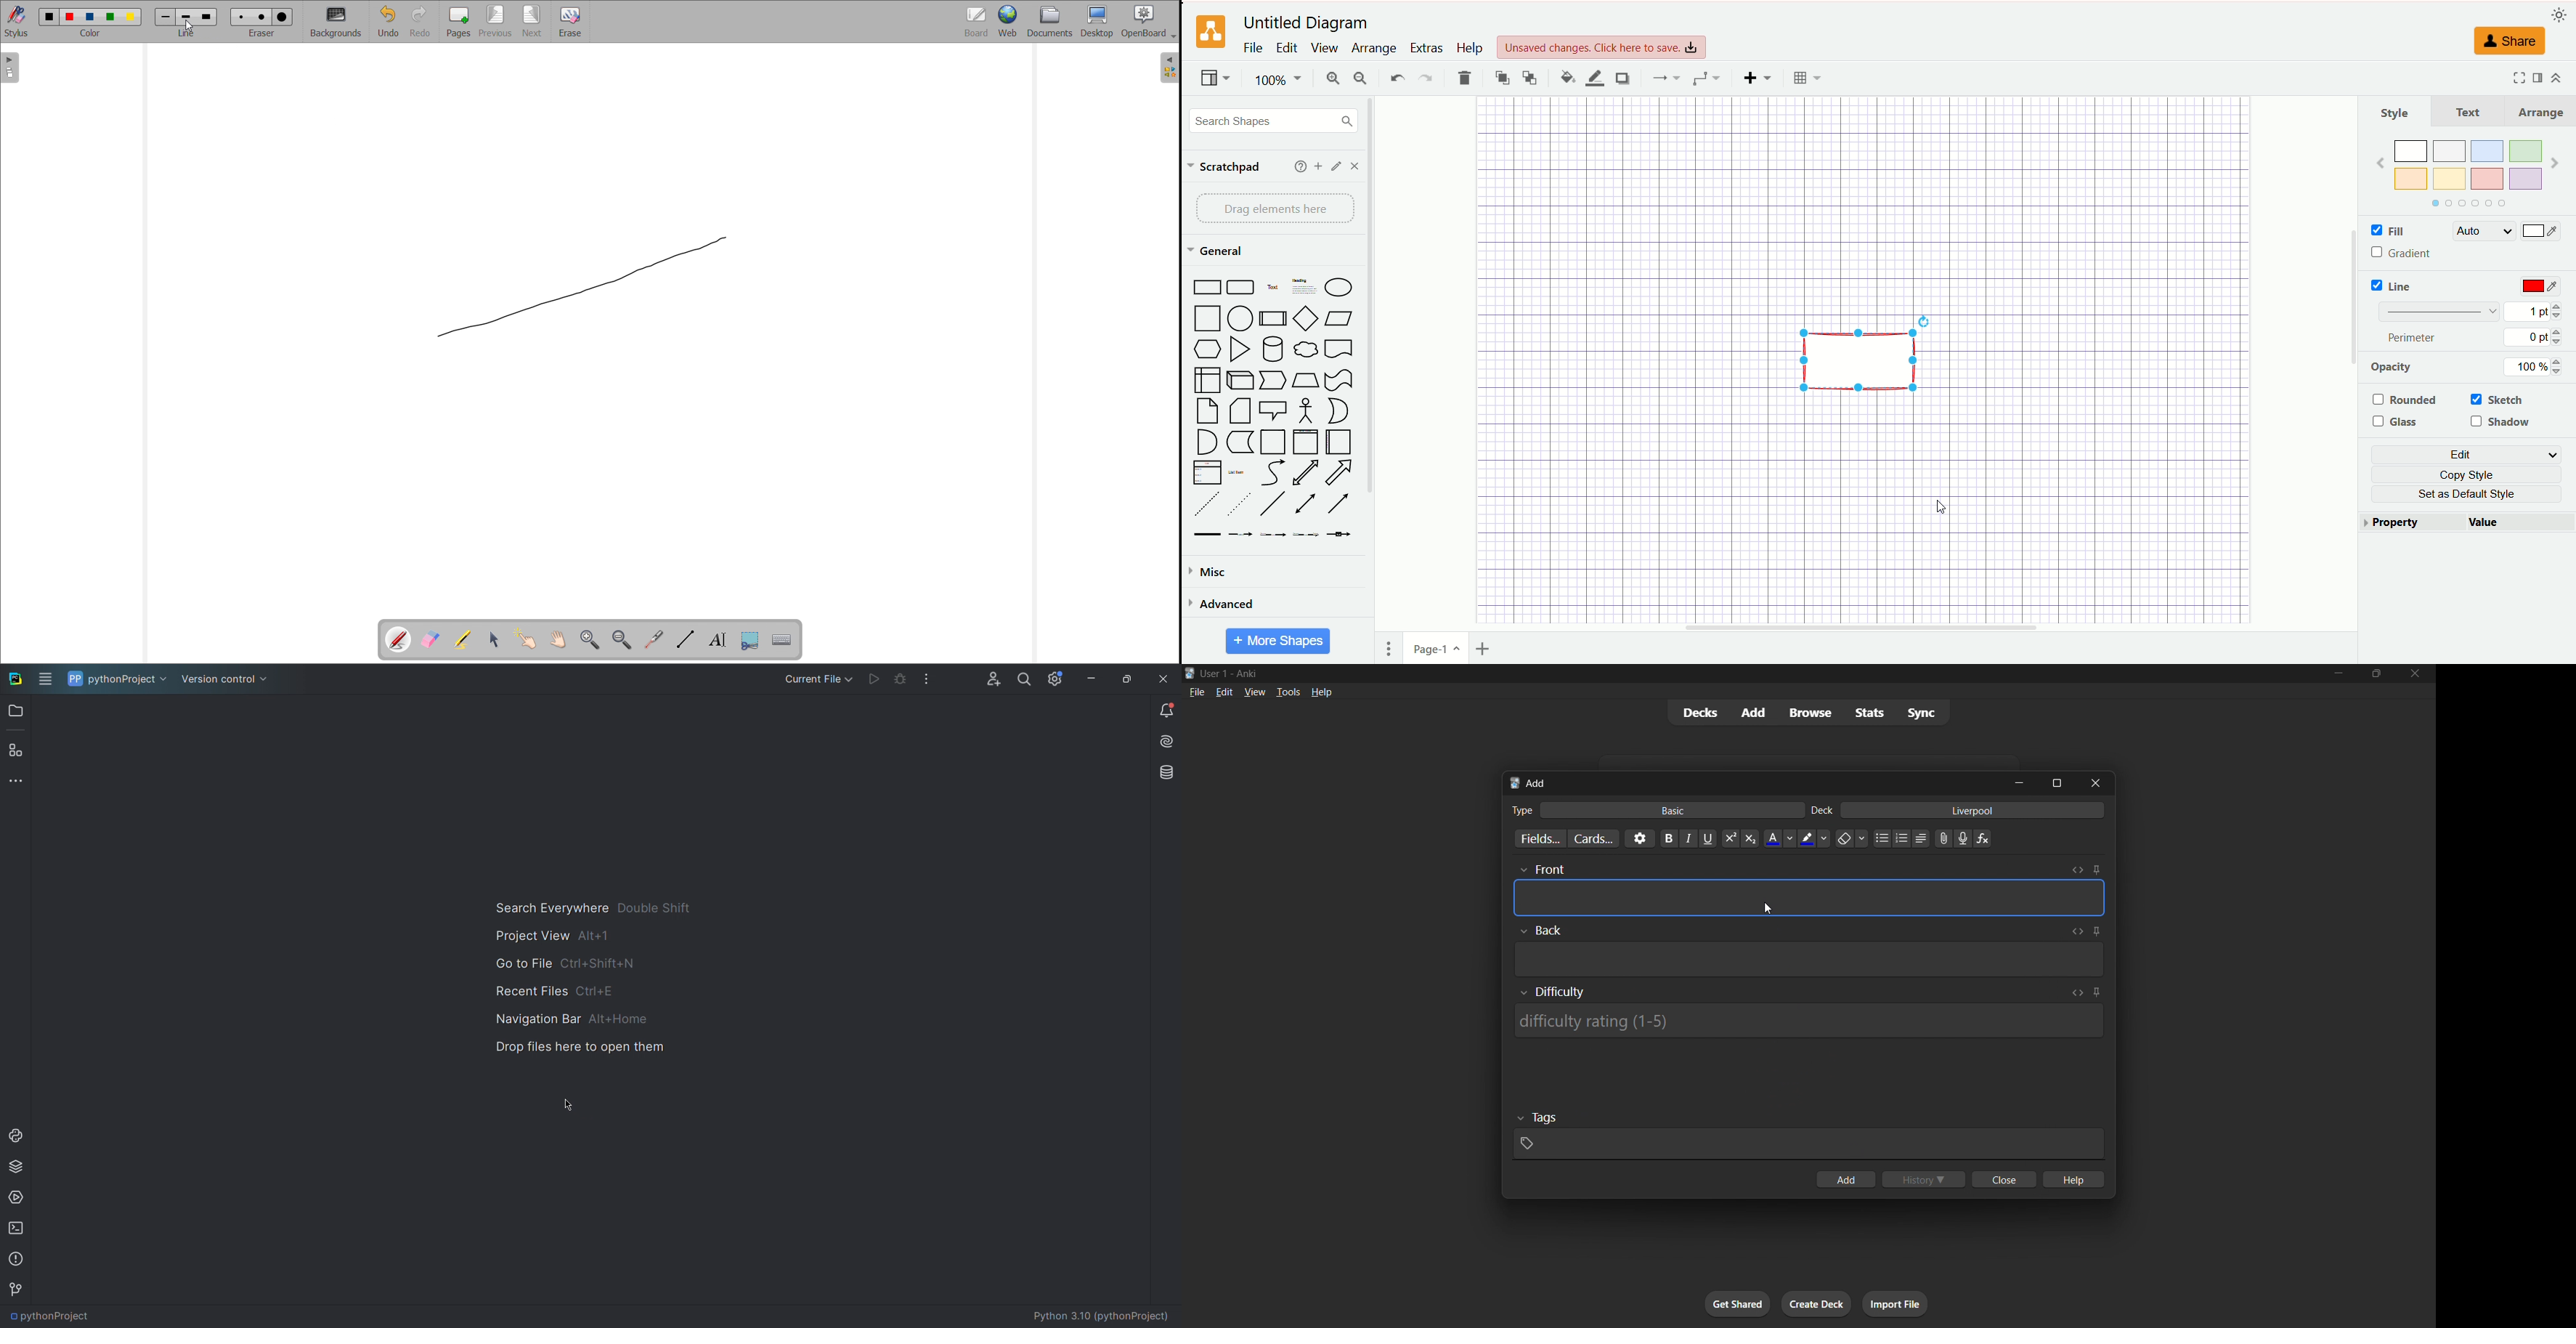  I want to click on line, so click(2394, 286).